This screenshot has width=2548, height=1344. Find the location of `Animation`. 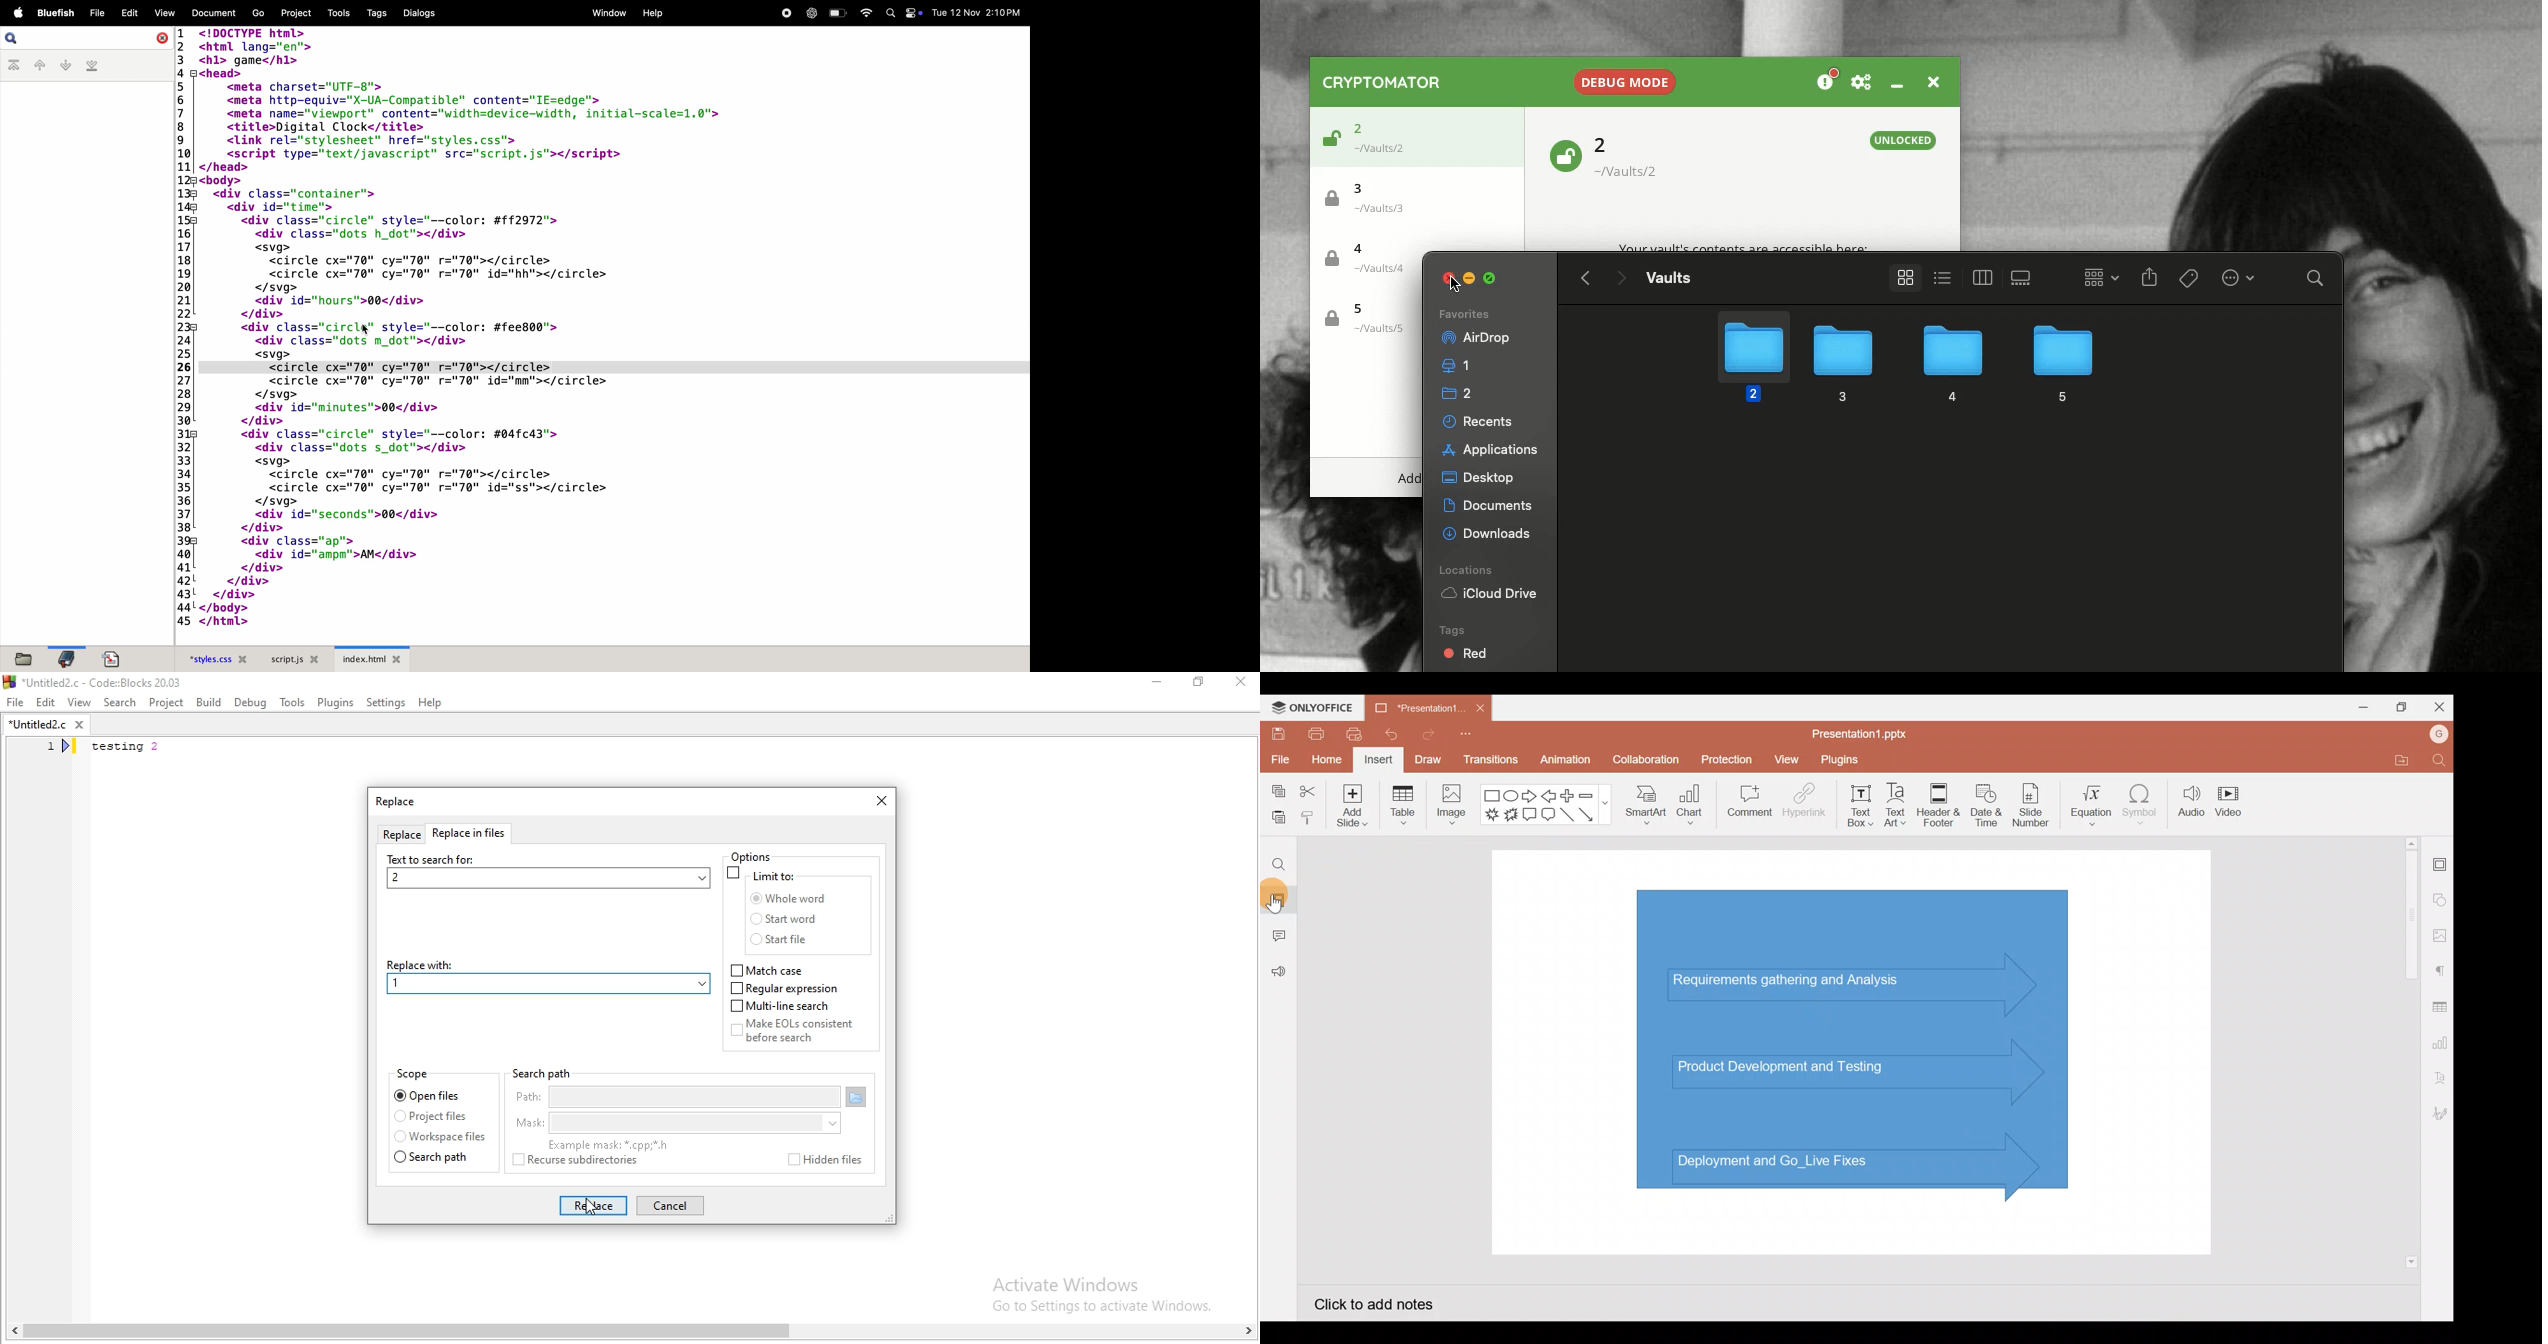

Animation is located at coordinates (1563, 759).